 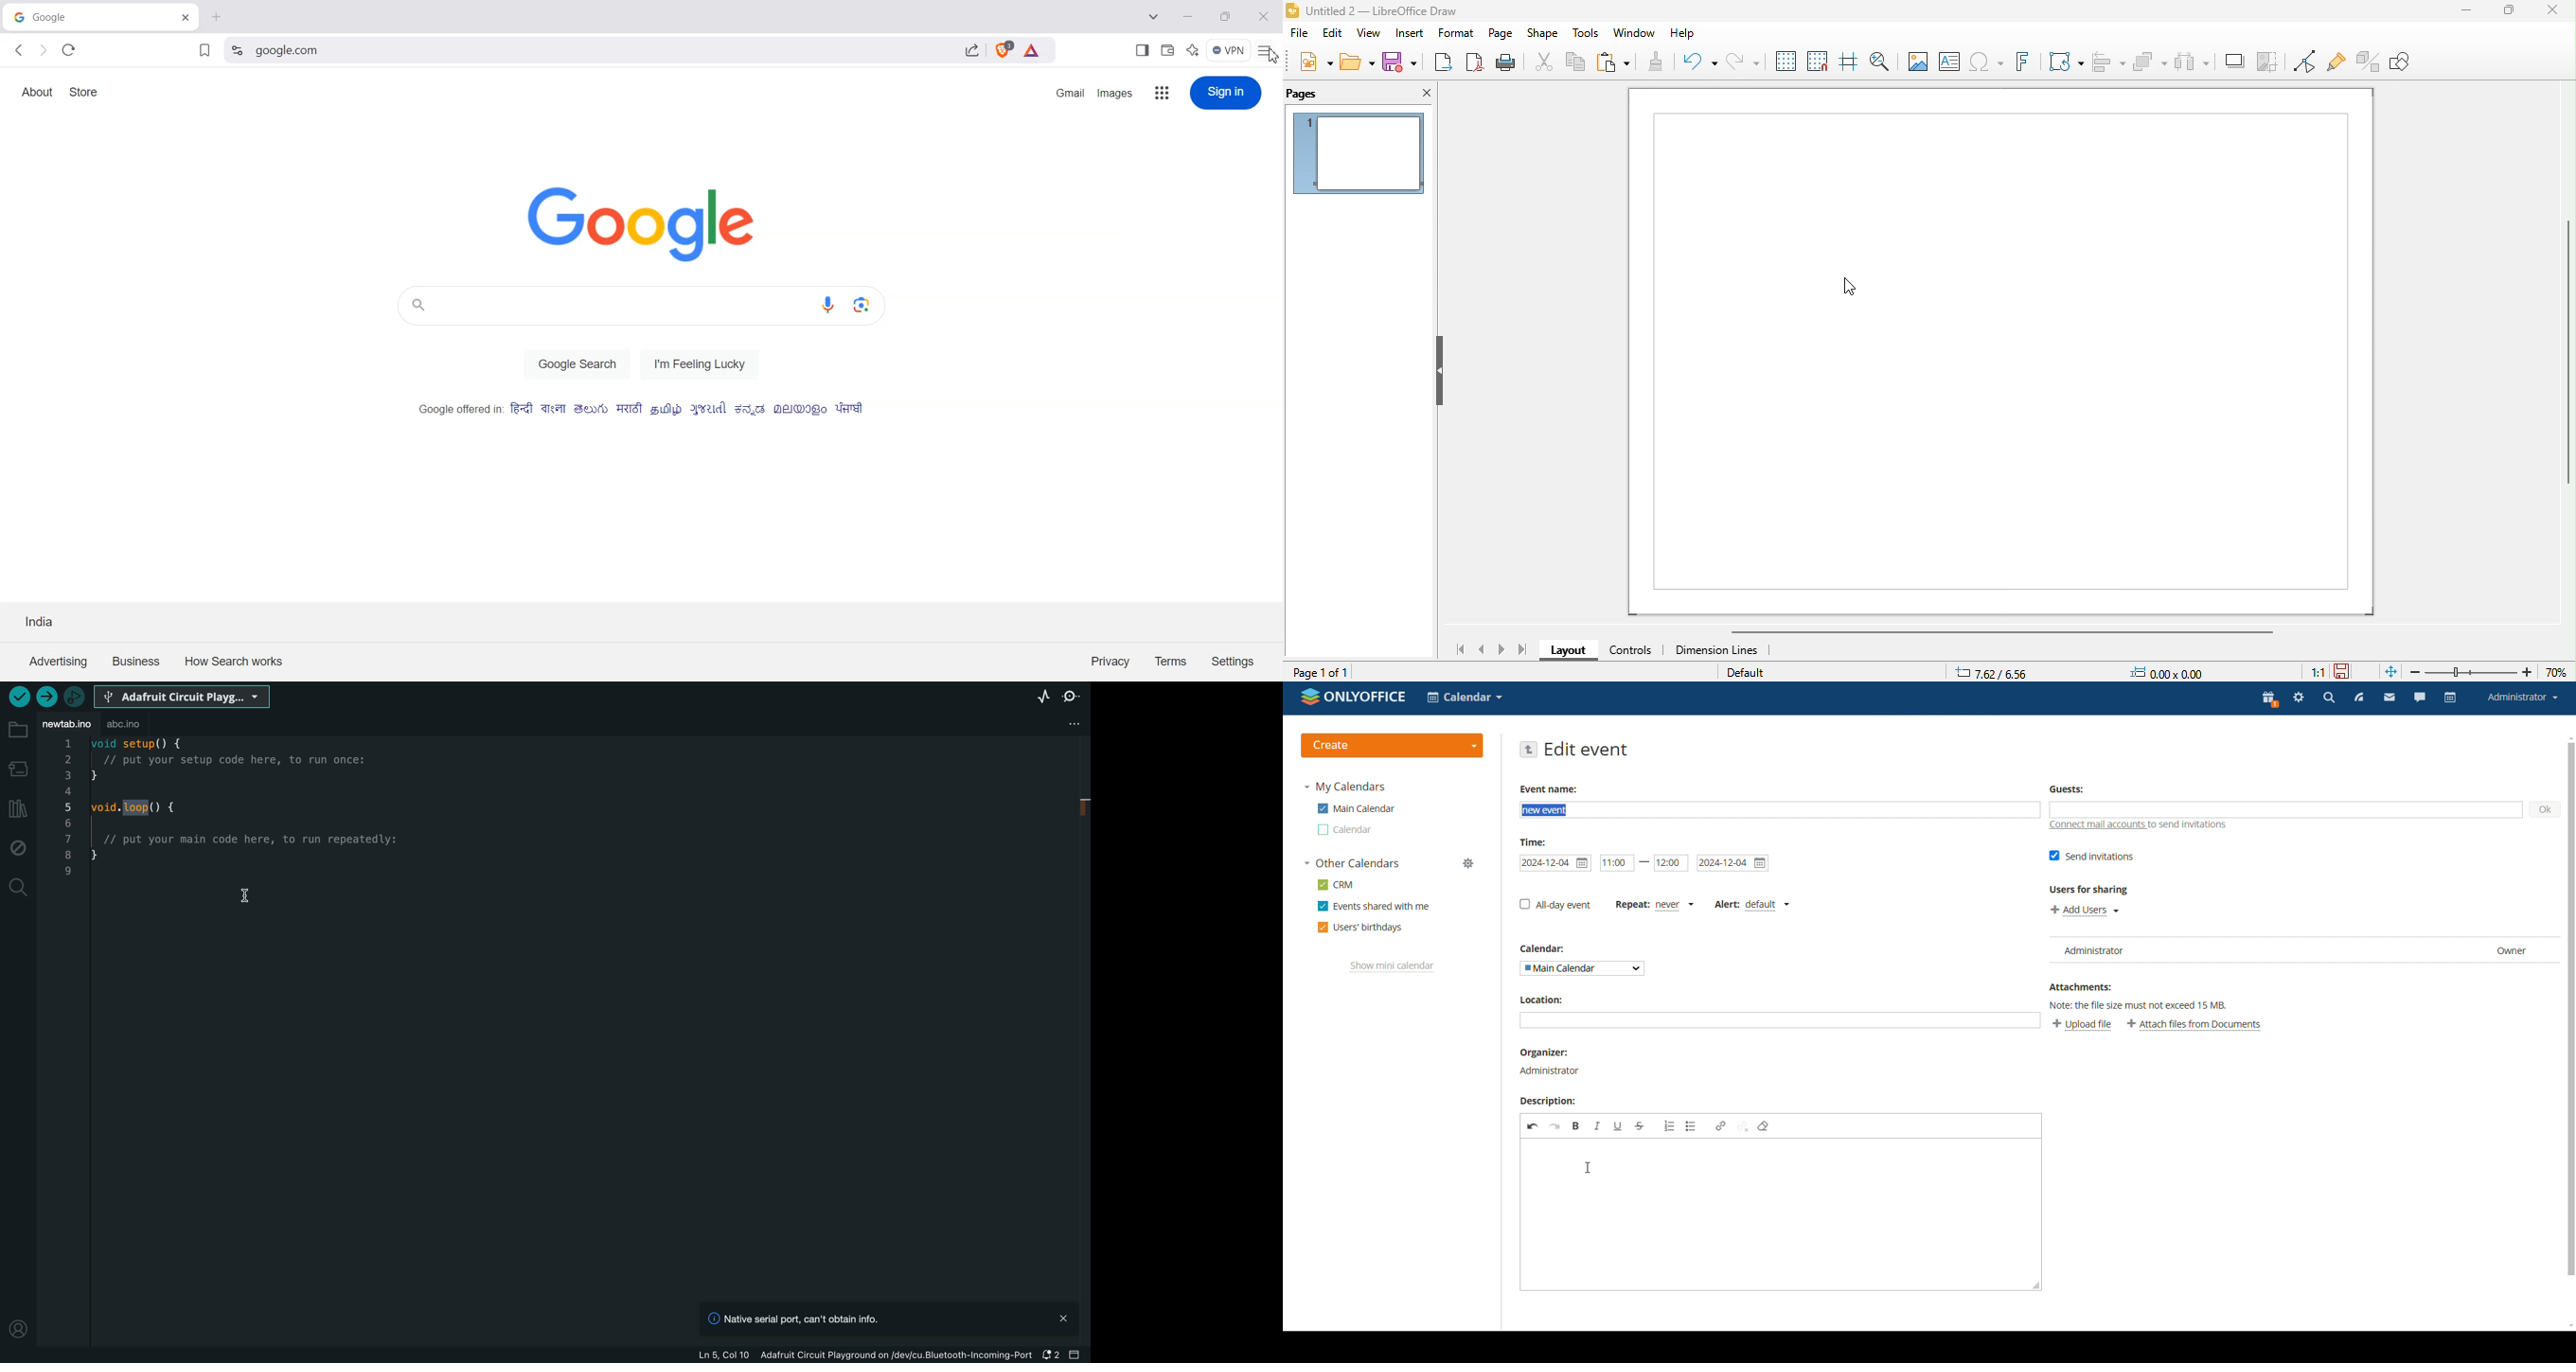 I want to click on Gmail, so click(x=1070, y=92).